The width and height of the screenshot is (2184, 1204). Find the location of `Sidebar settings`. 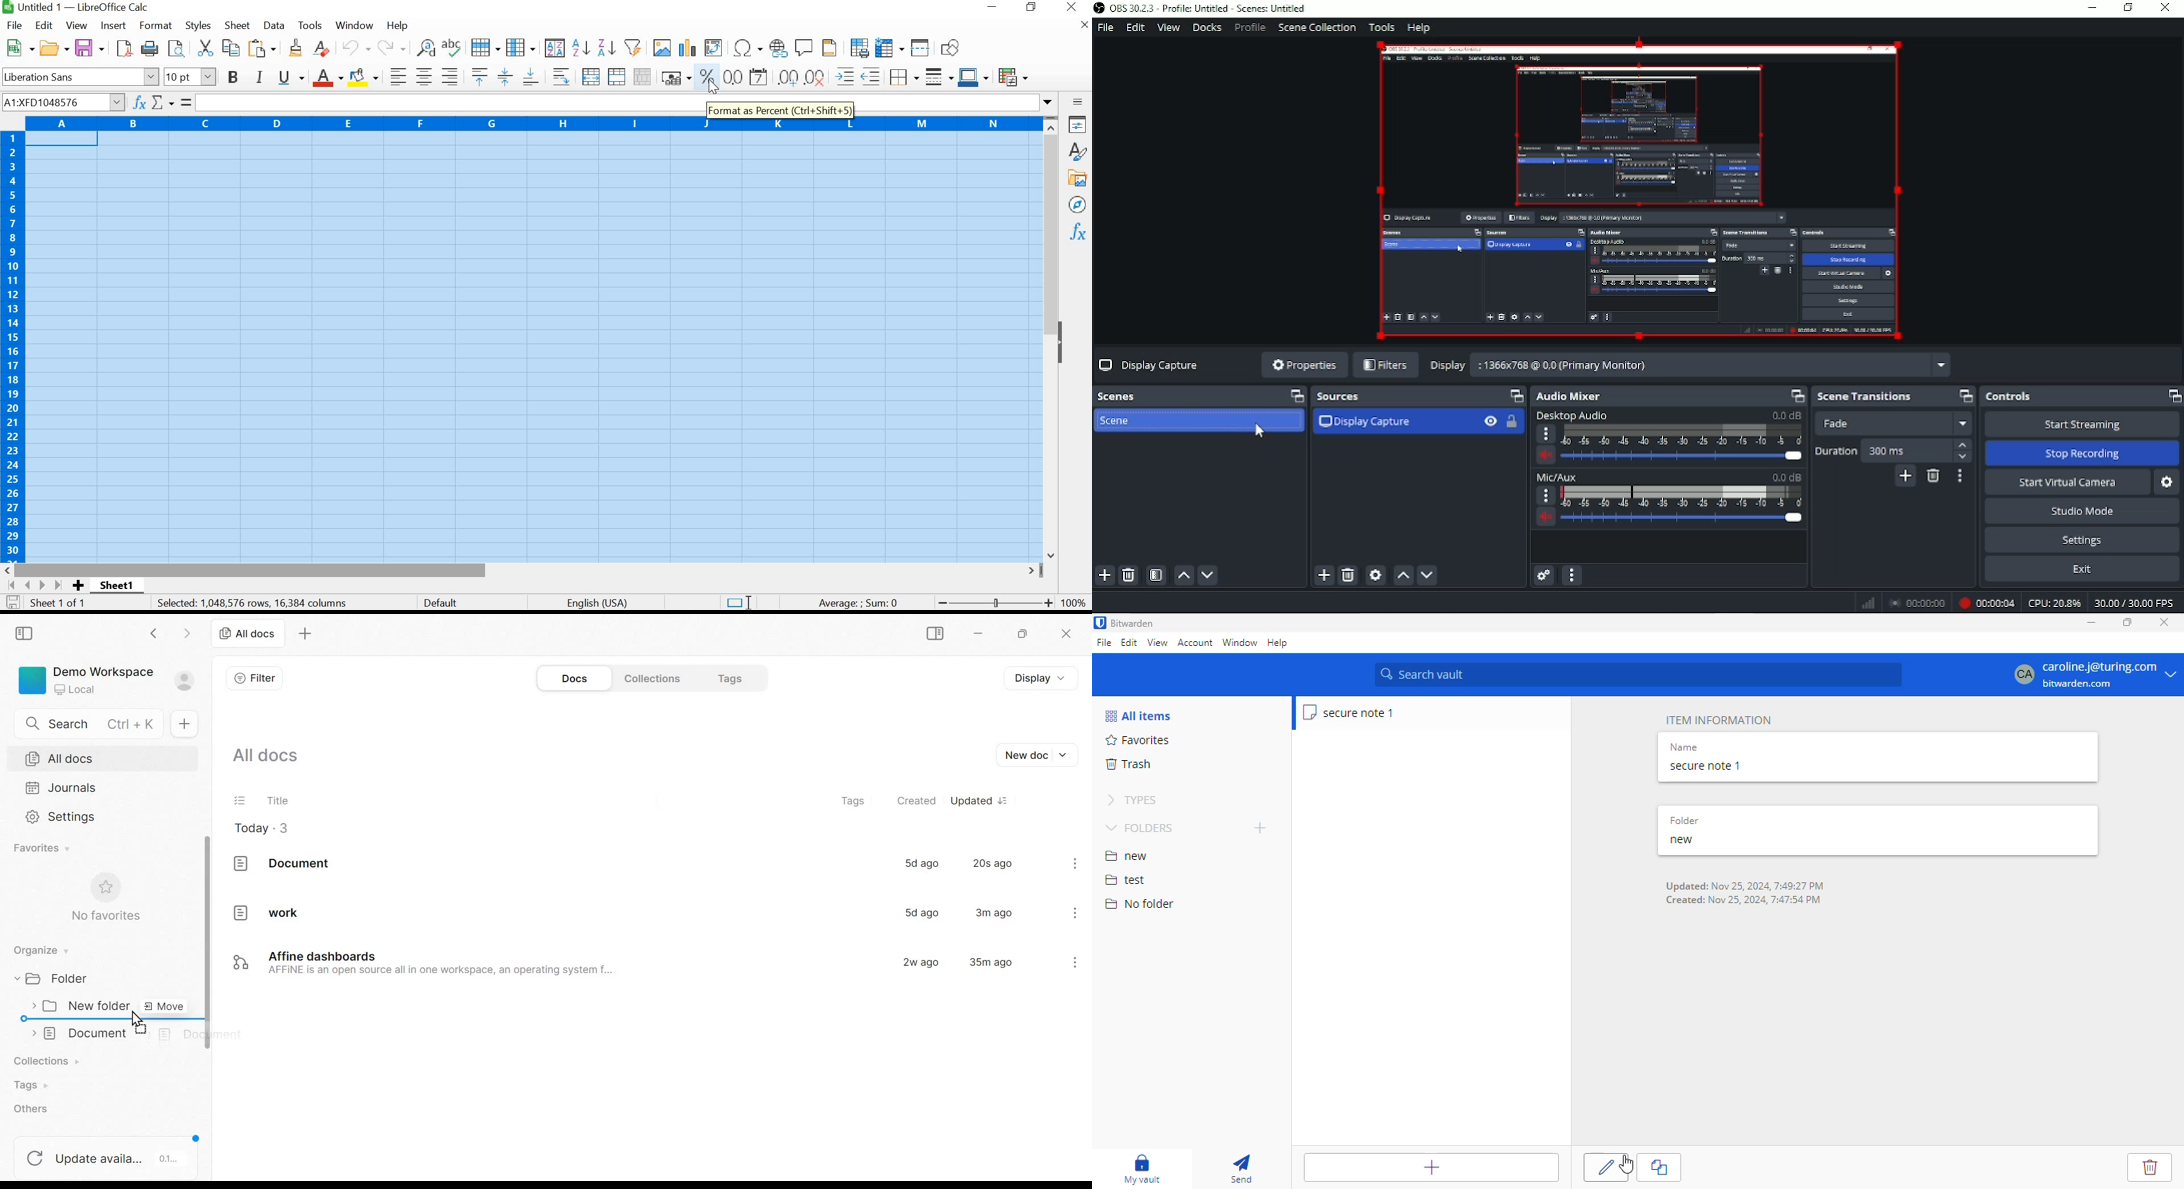

Sidebar settings is located at coordinates (1078, 102).